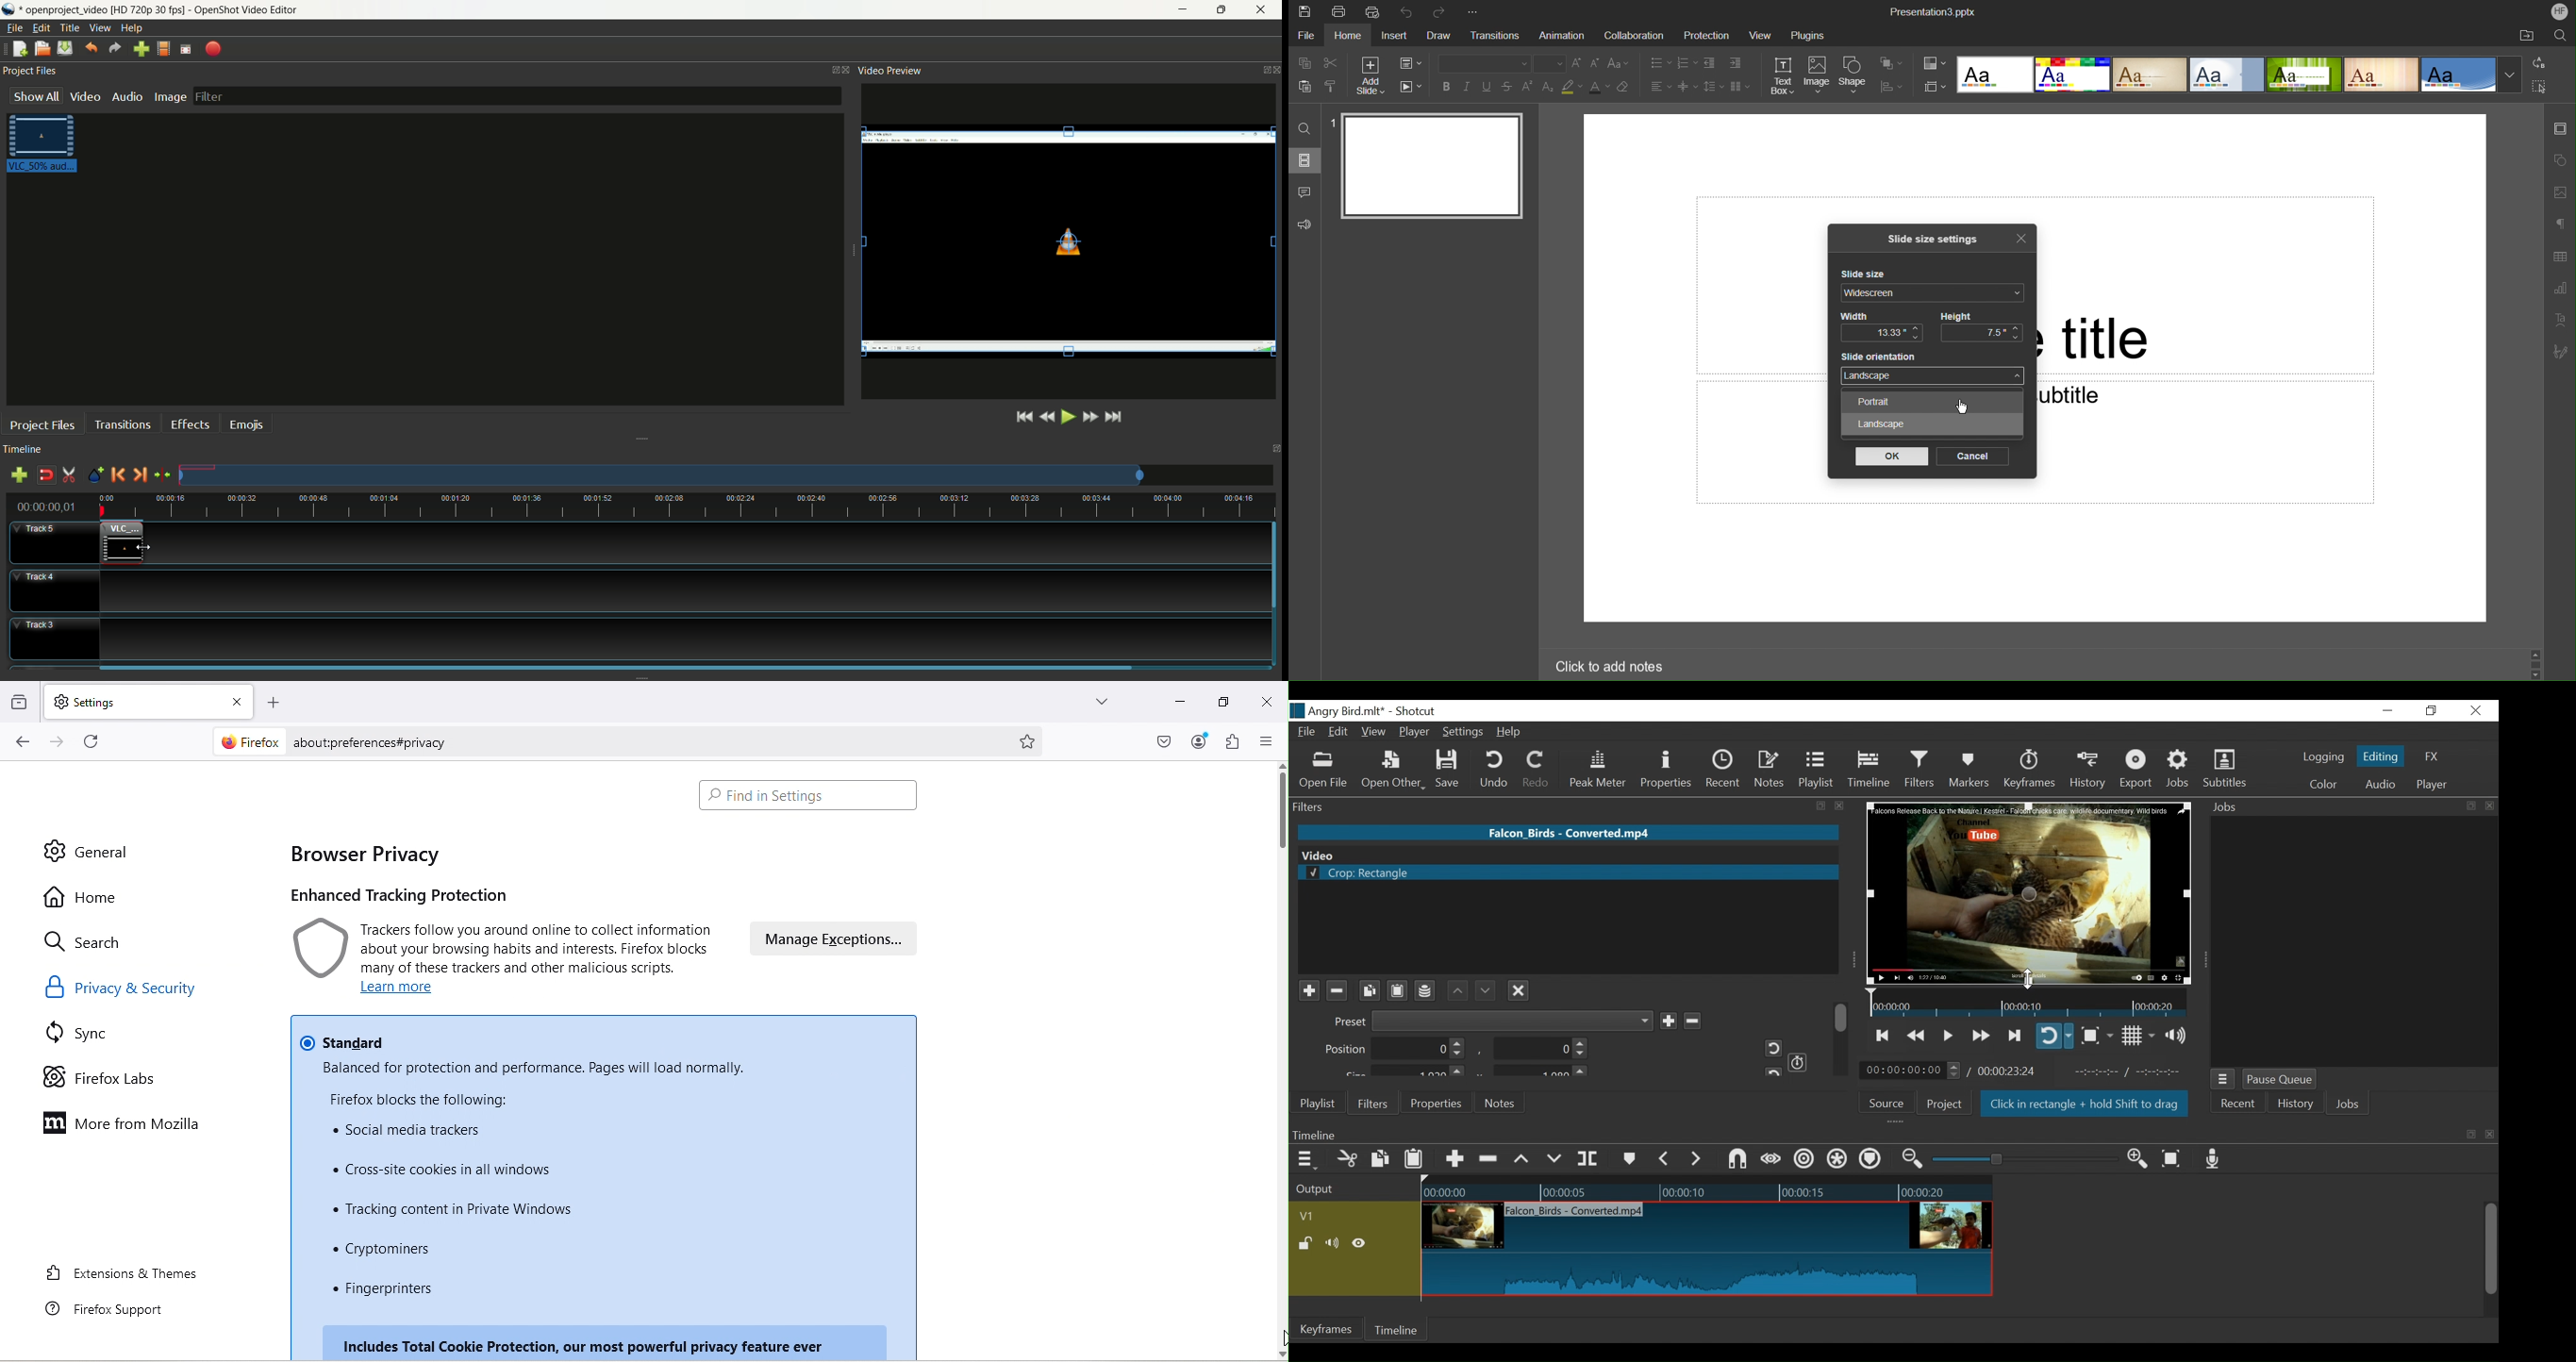 The width and height of the screenshot is (2576, 1372). Describe the element at coordinates (1034, 739) in the screenshot. I see `Boommark` at that location.